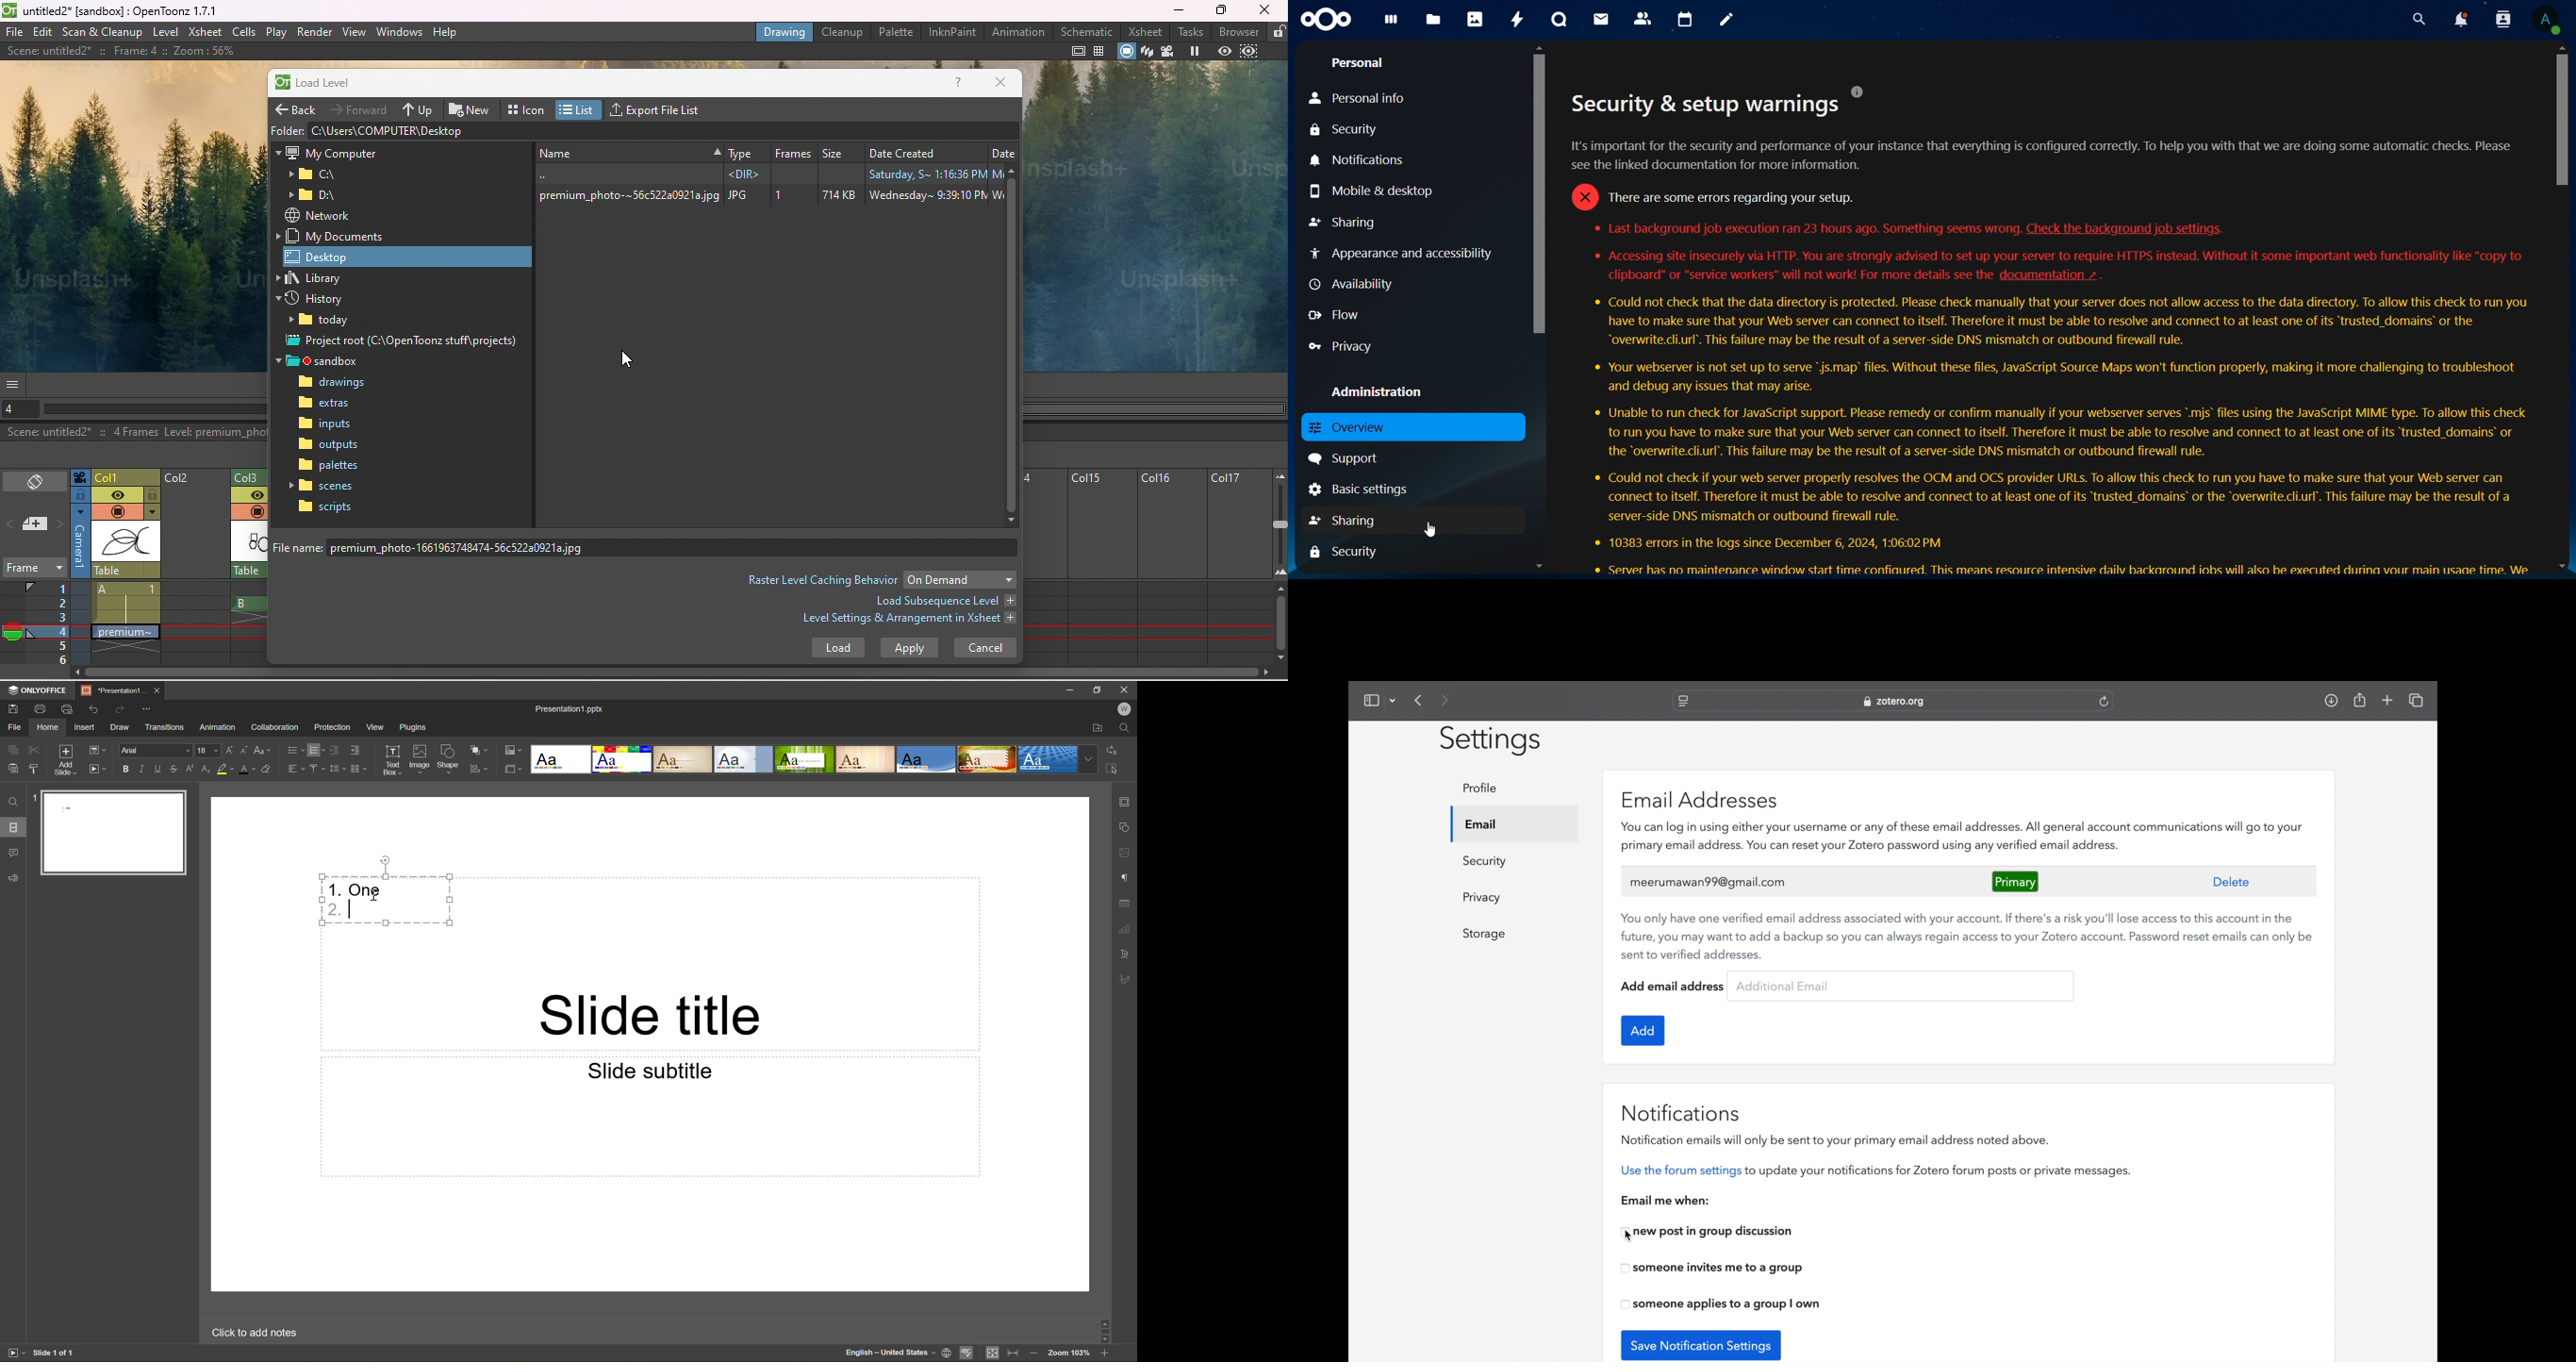 Image resolution: width=2576 pixels, height=1372 pixels. What do you see at coordinates (527, 108) in the screenshot?
I see `Icon` at bounding box center [527, 108].